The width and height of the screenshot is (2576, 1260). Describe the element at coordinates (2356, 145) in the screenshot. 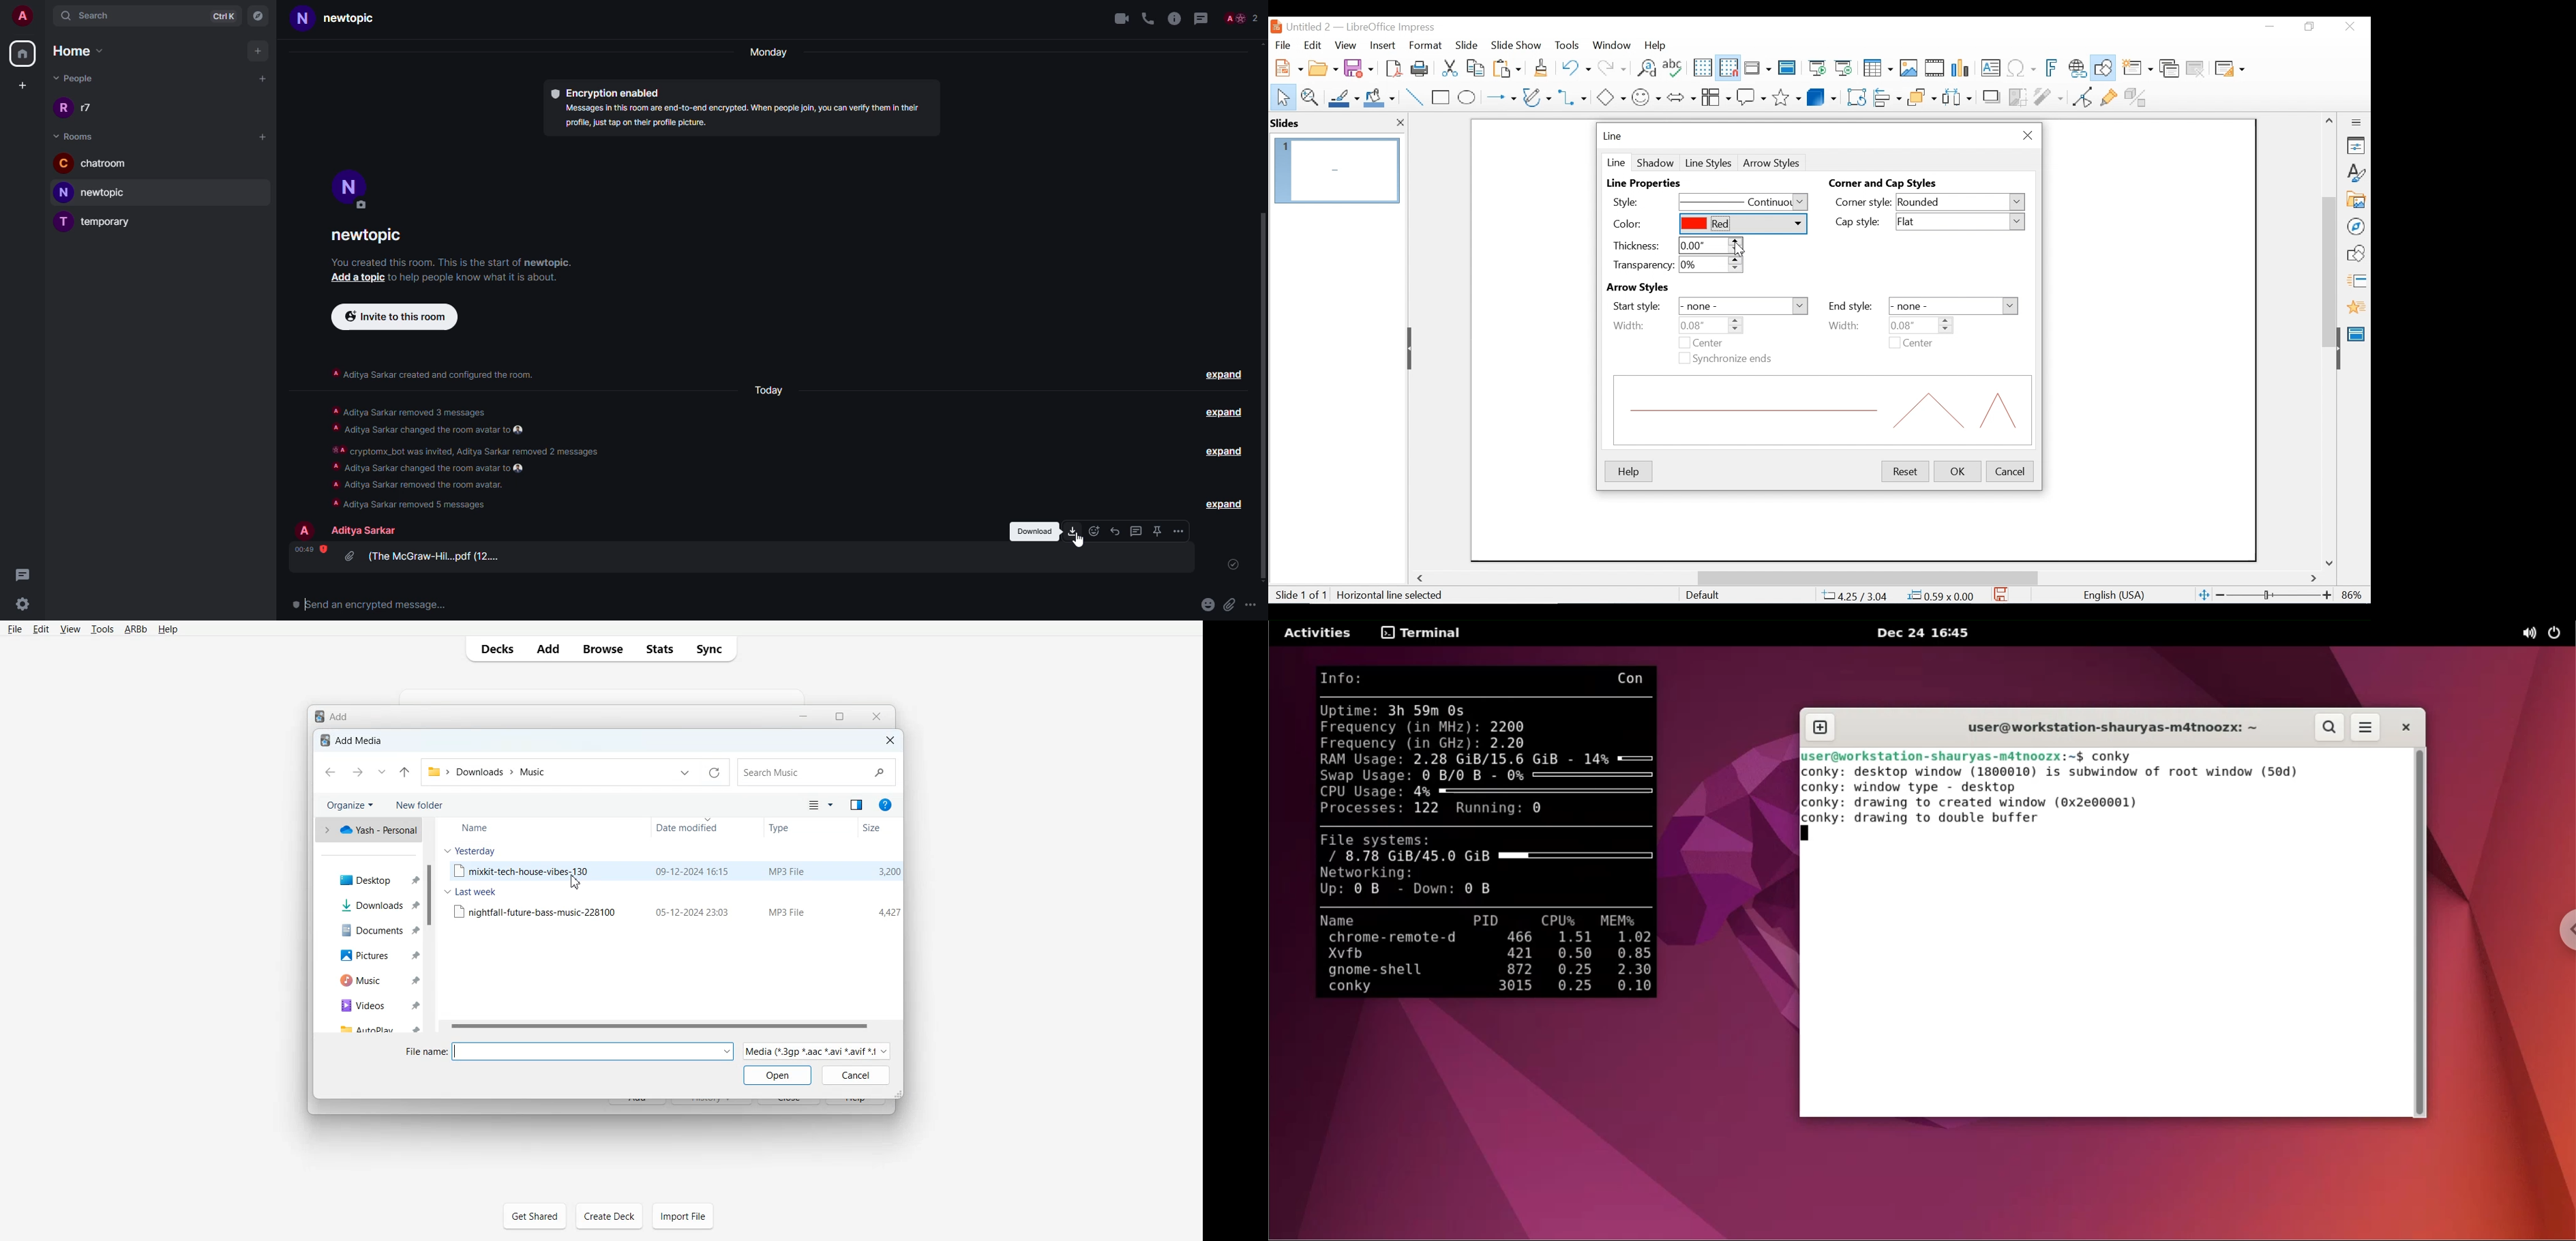

I see `Properties` at that location.